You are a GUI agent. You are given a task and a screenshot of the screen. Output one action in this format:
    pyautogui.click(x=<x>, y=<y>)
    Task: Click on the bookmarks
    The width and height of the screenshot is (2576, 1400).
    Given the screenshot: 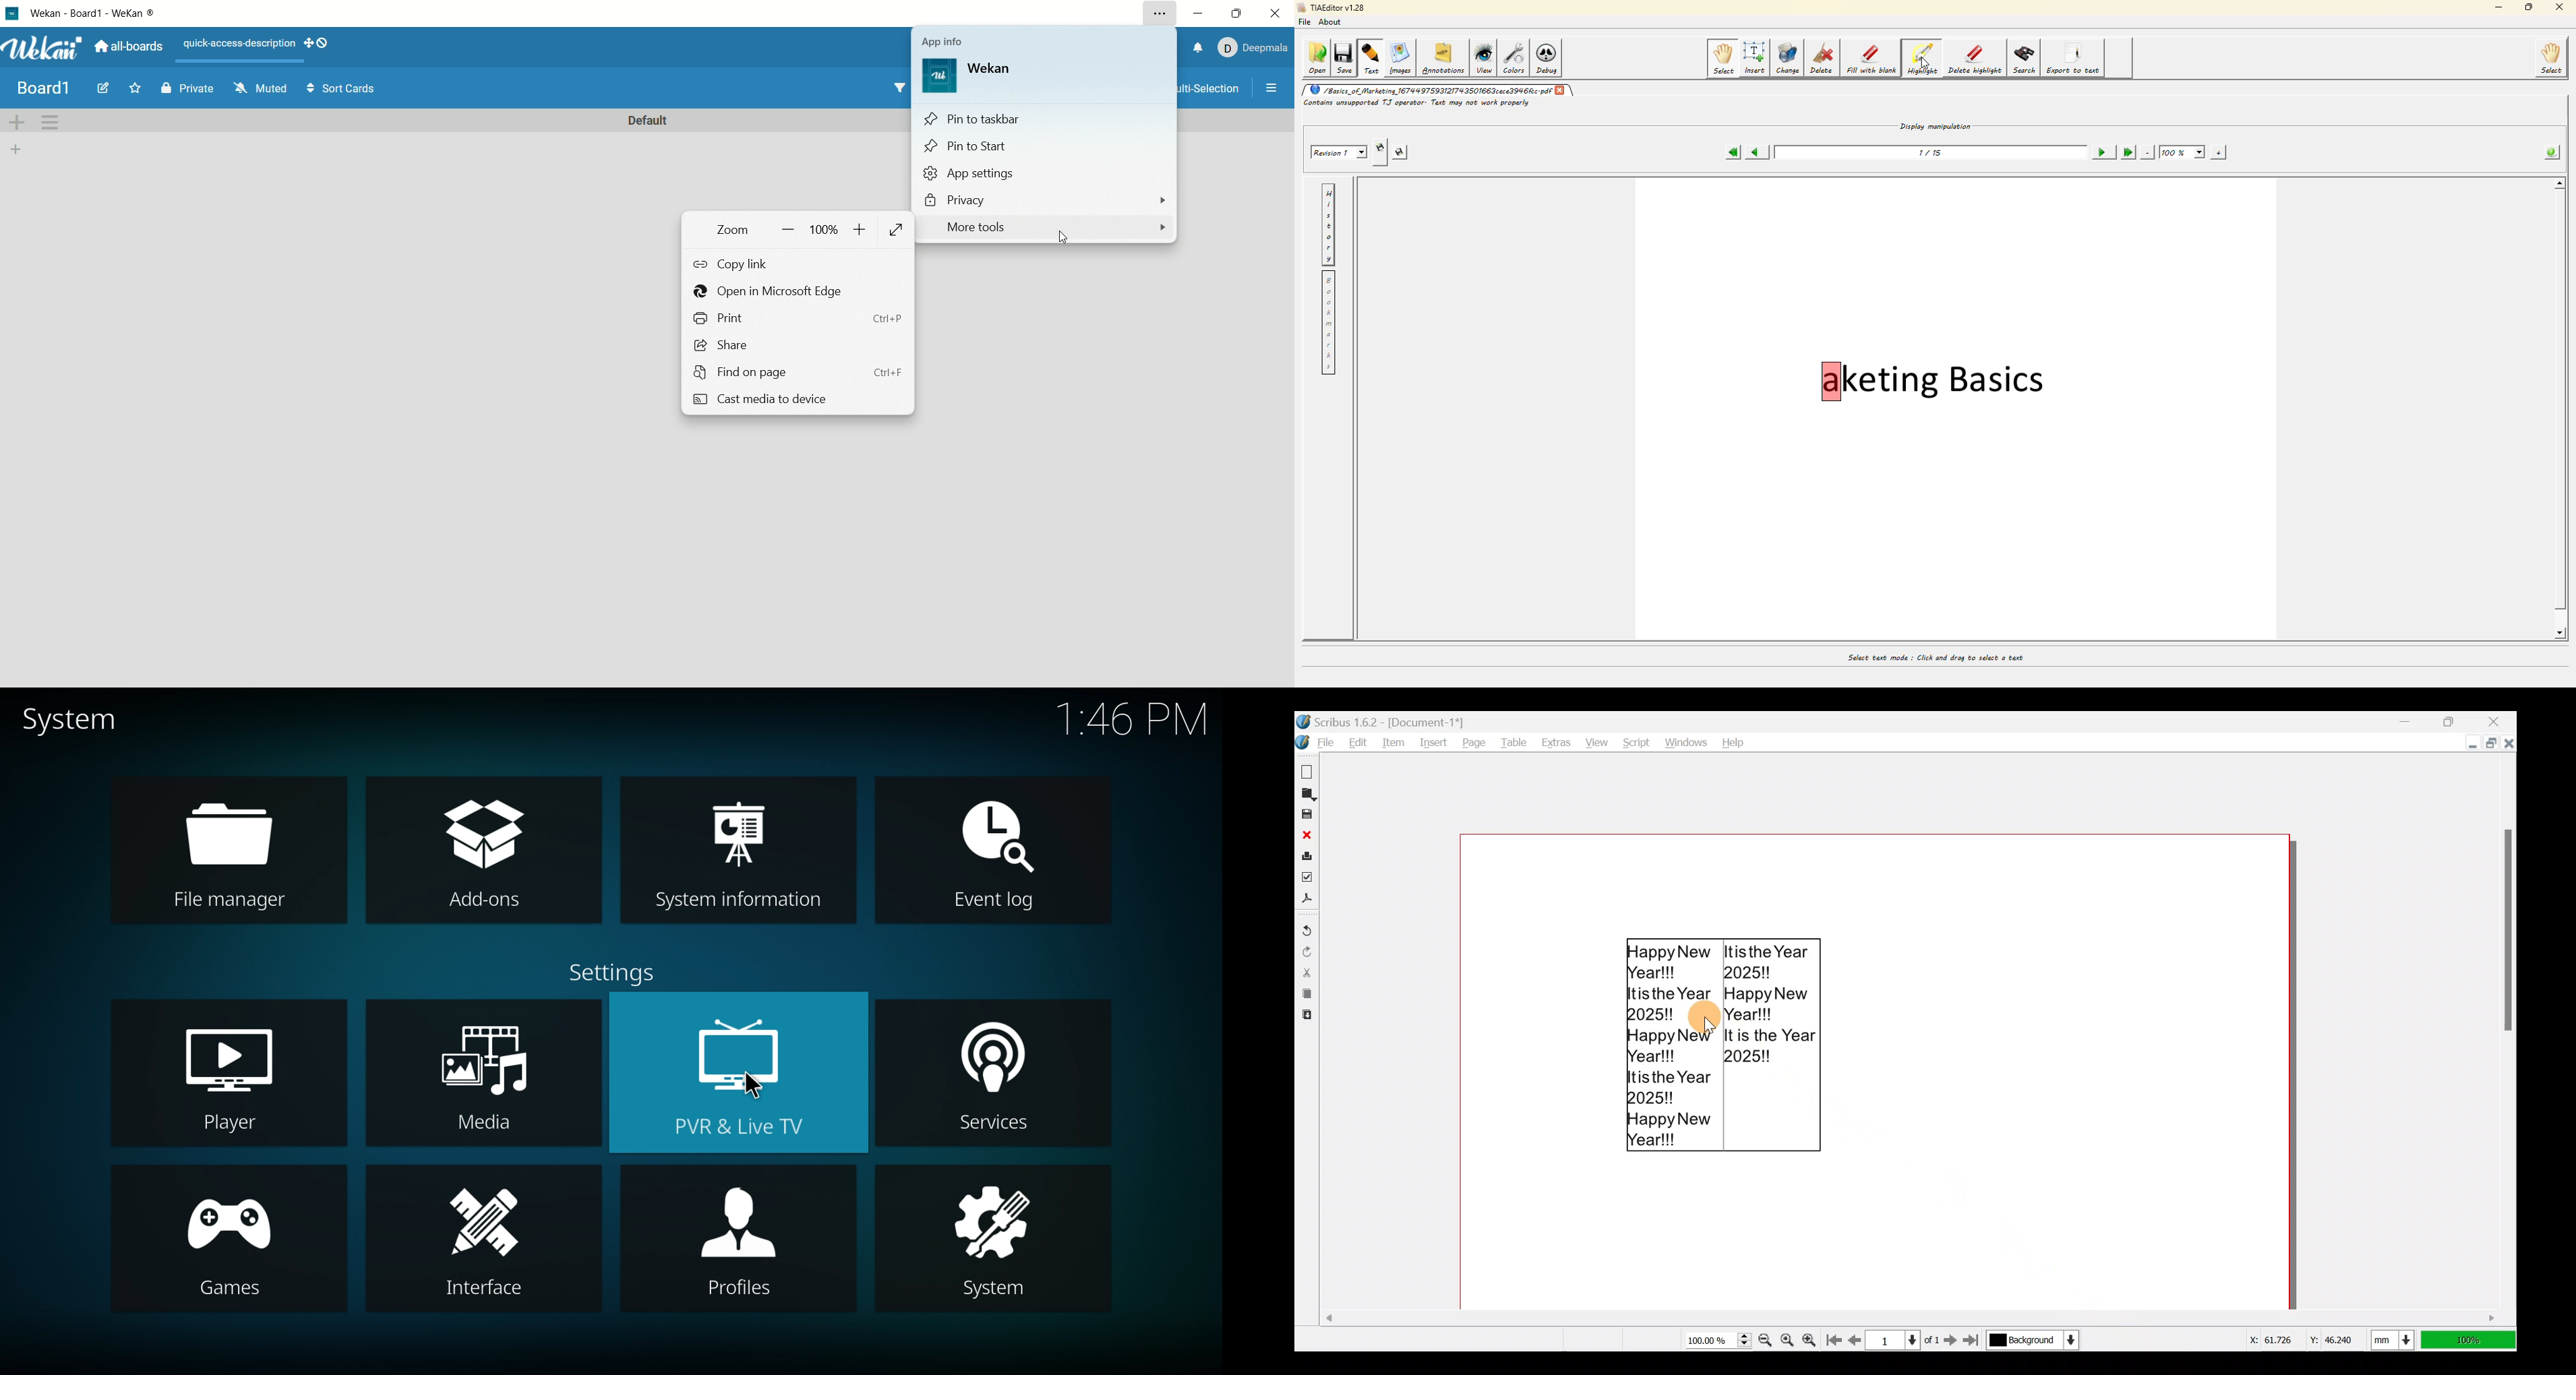 What is the action you would take?
    pyautogui.click(x=1327, y=323)
    